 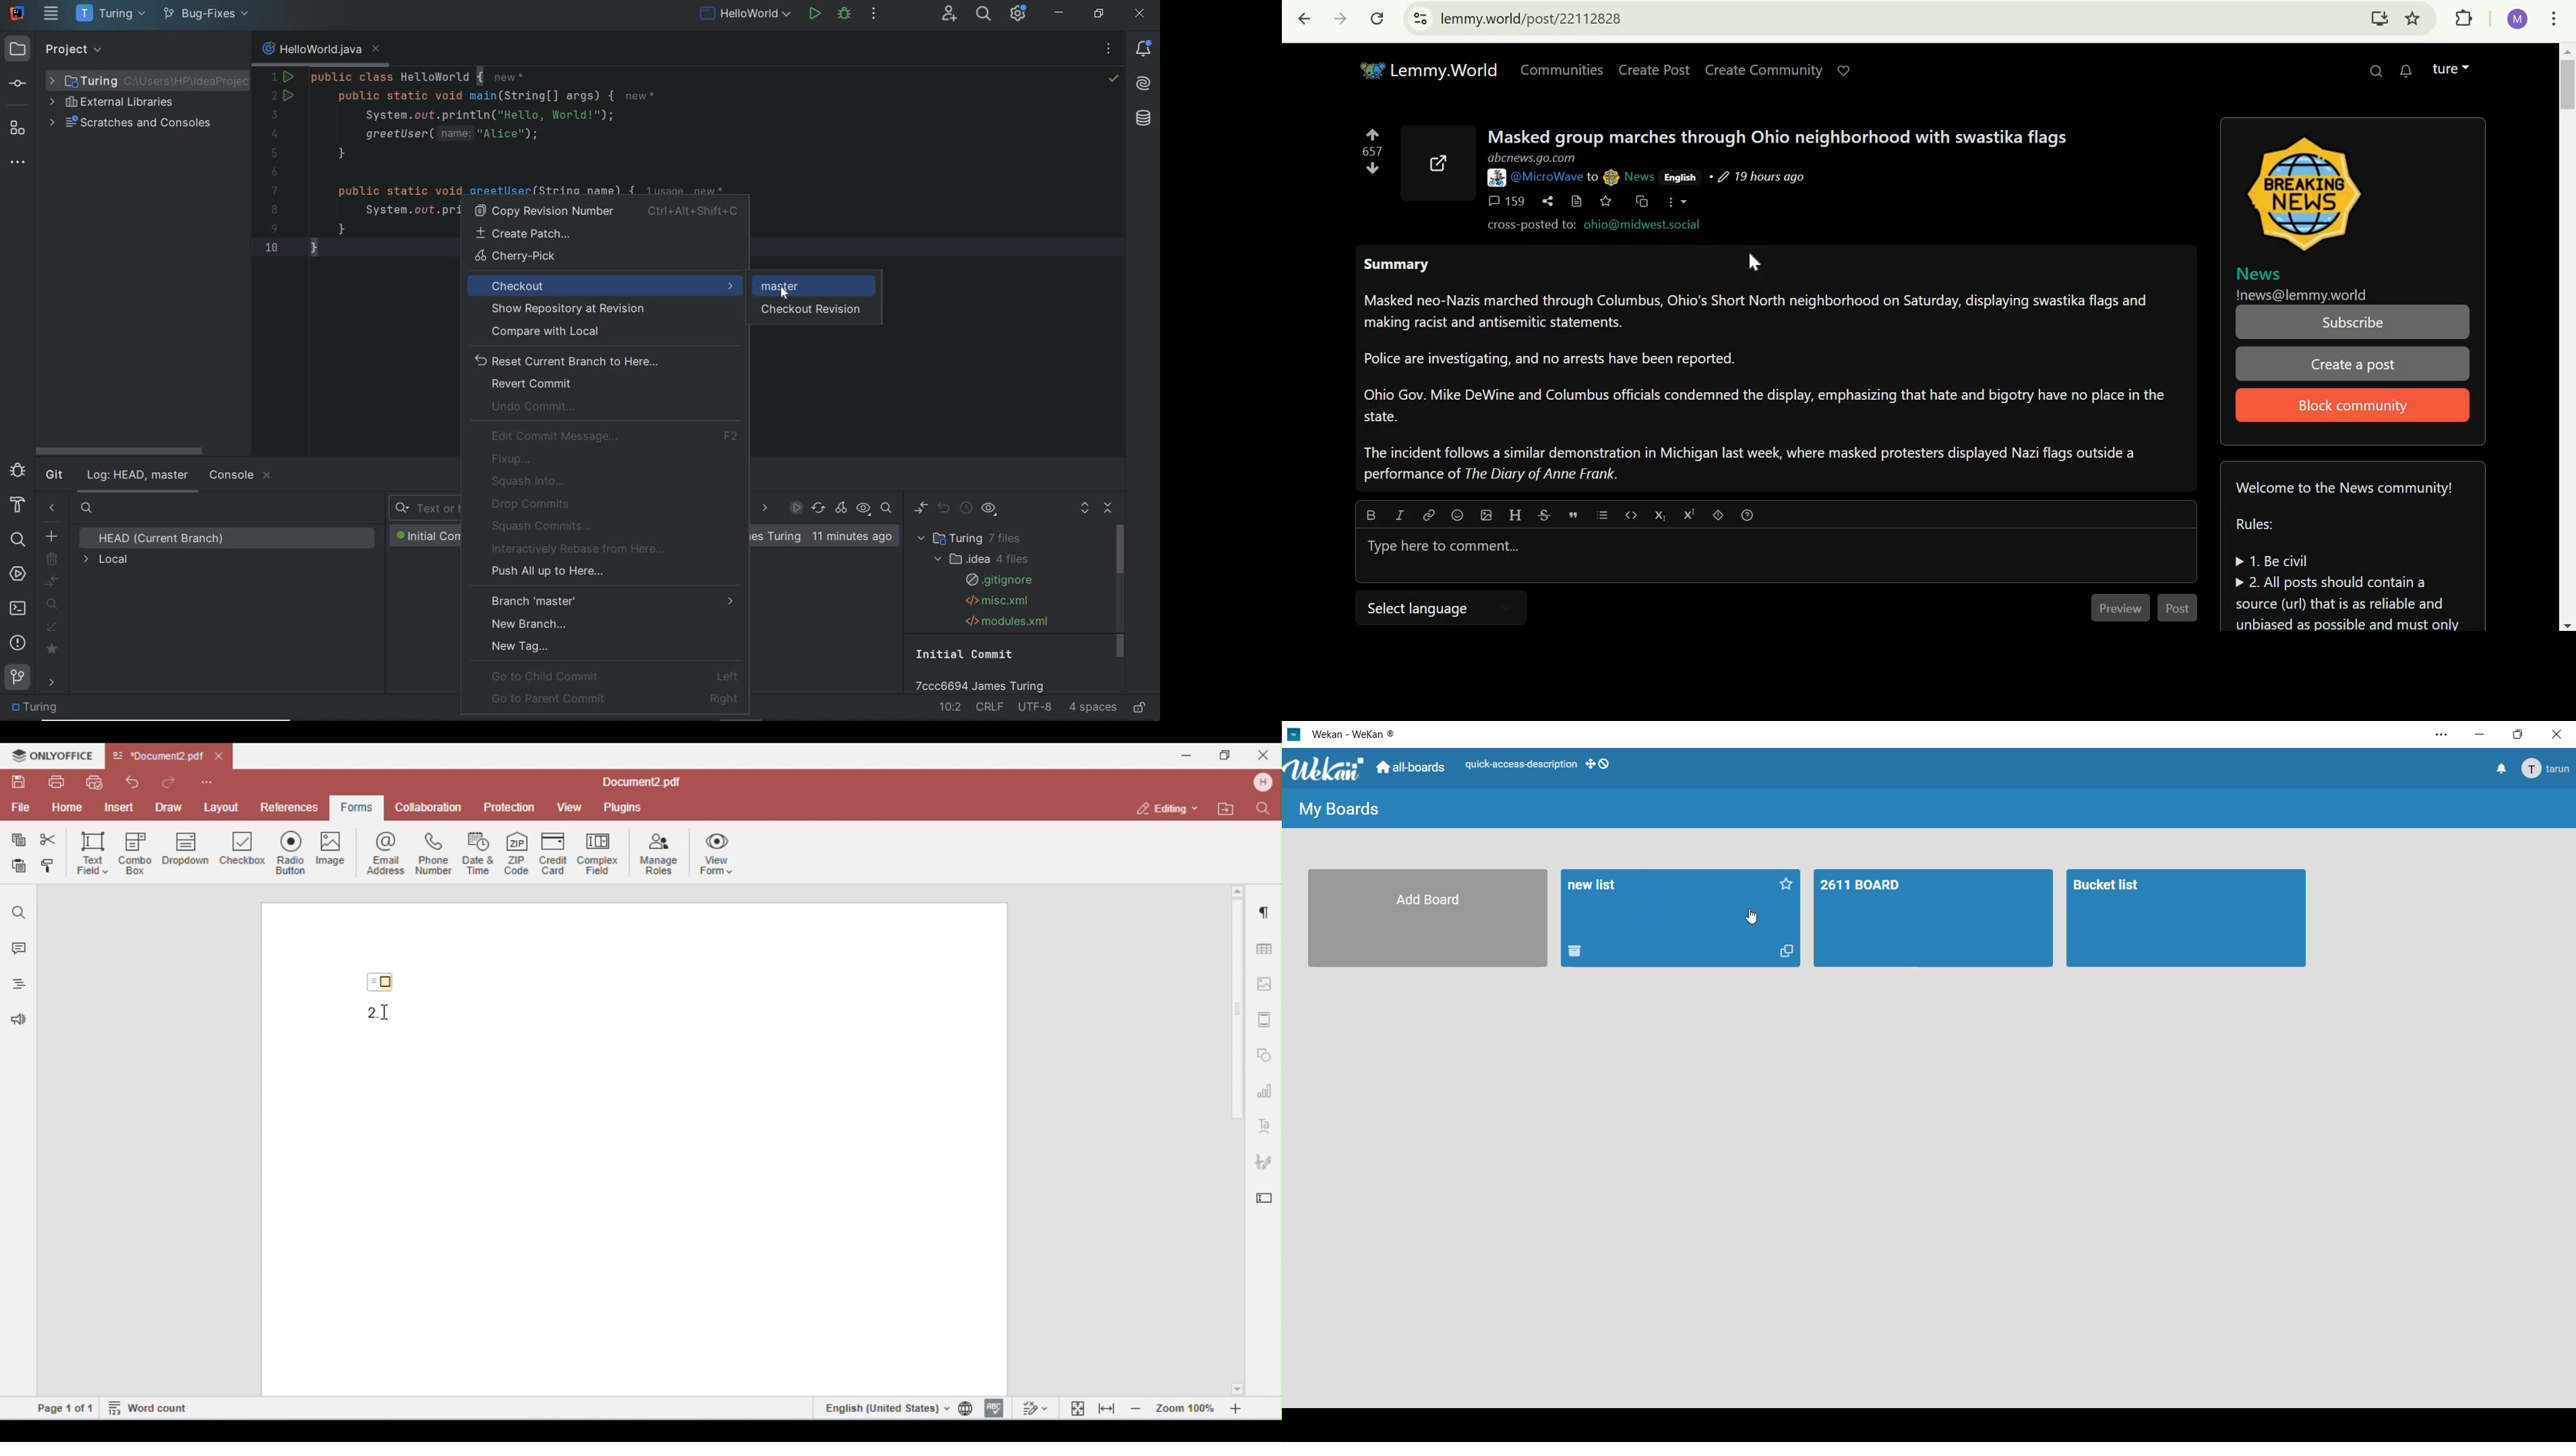 What do you see at coordinates (1656, 69) in the screenshot?
I see `Create Post` at bounding box center [1656, 69].